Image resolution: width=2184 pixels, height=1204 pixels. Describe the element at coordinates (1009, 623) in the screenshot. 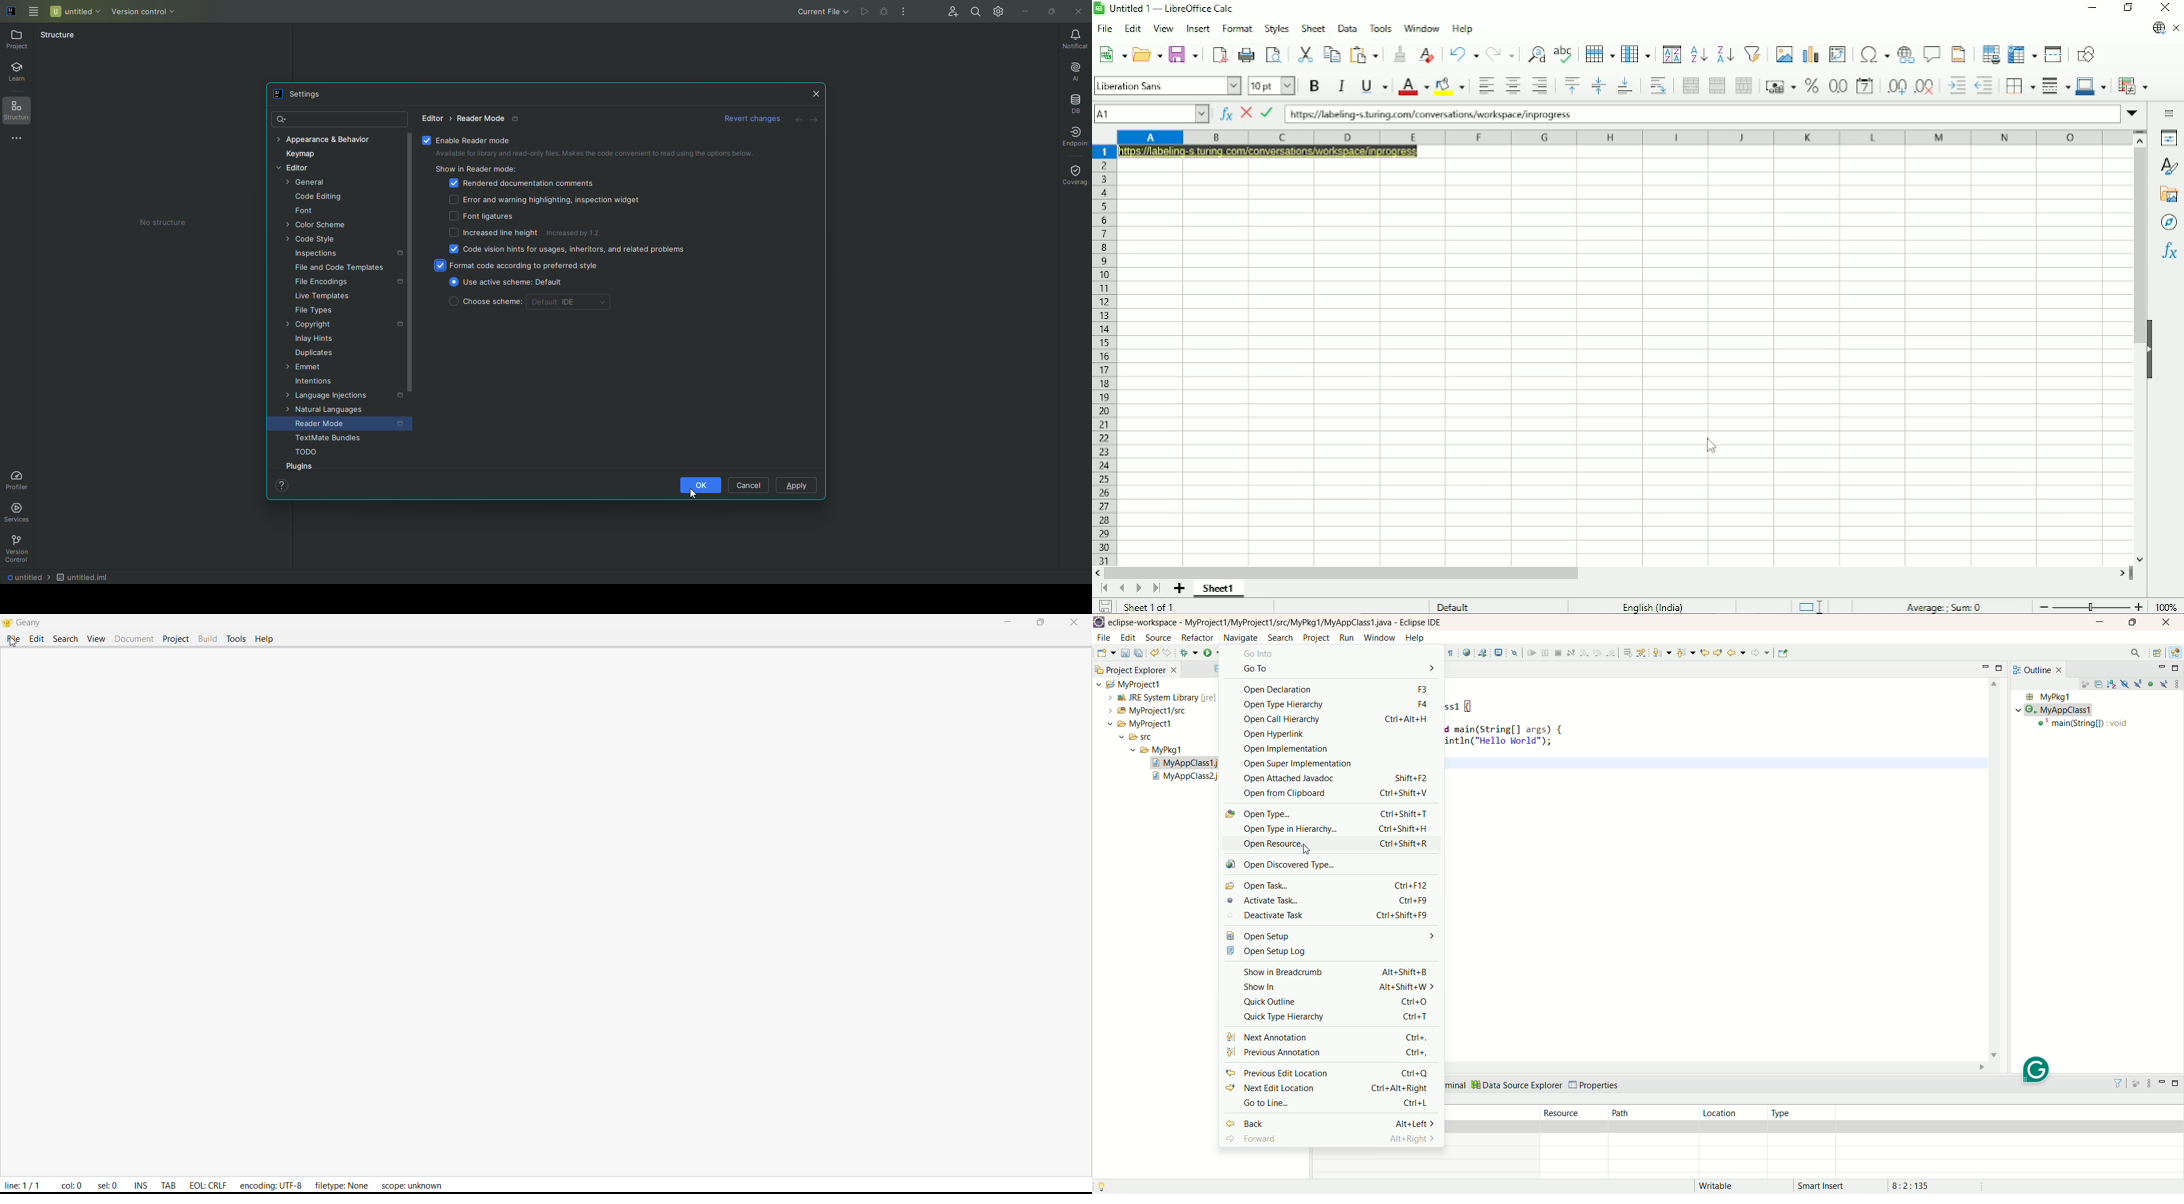

I see `Minimize` at that location.